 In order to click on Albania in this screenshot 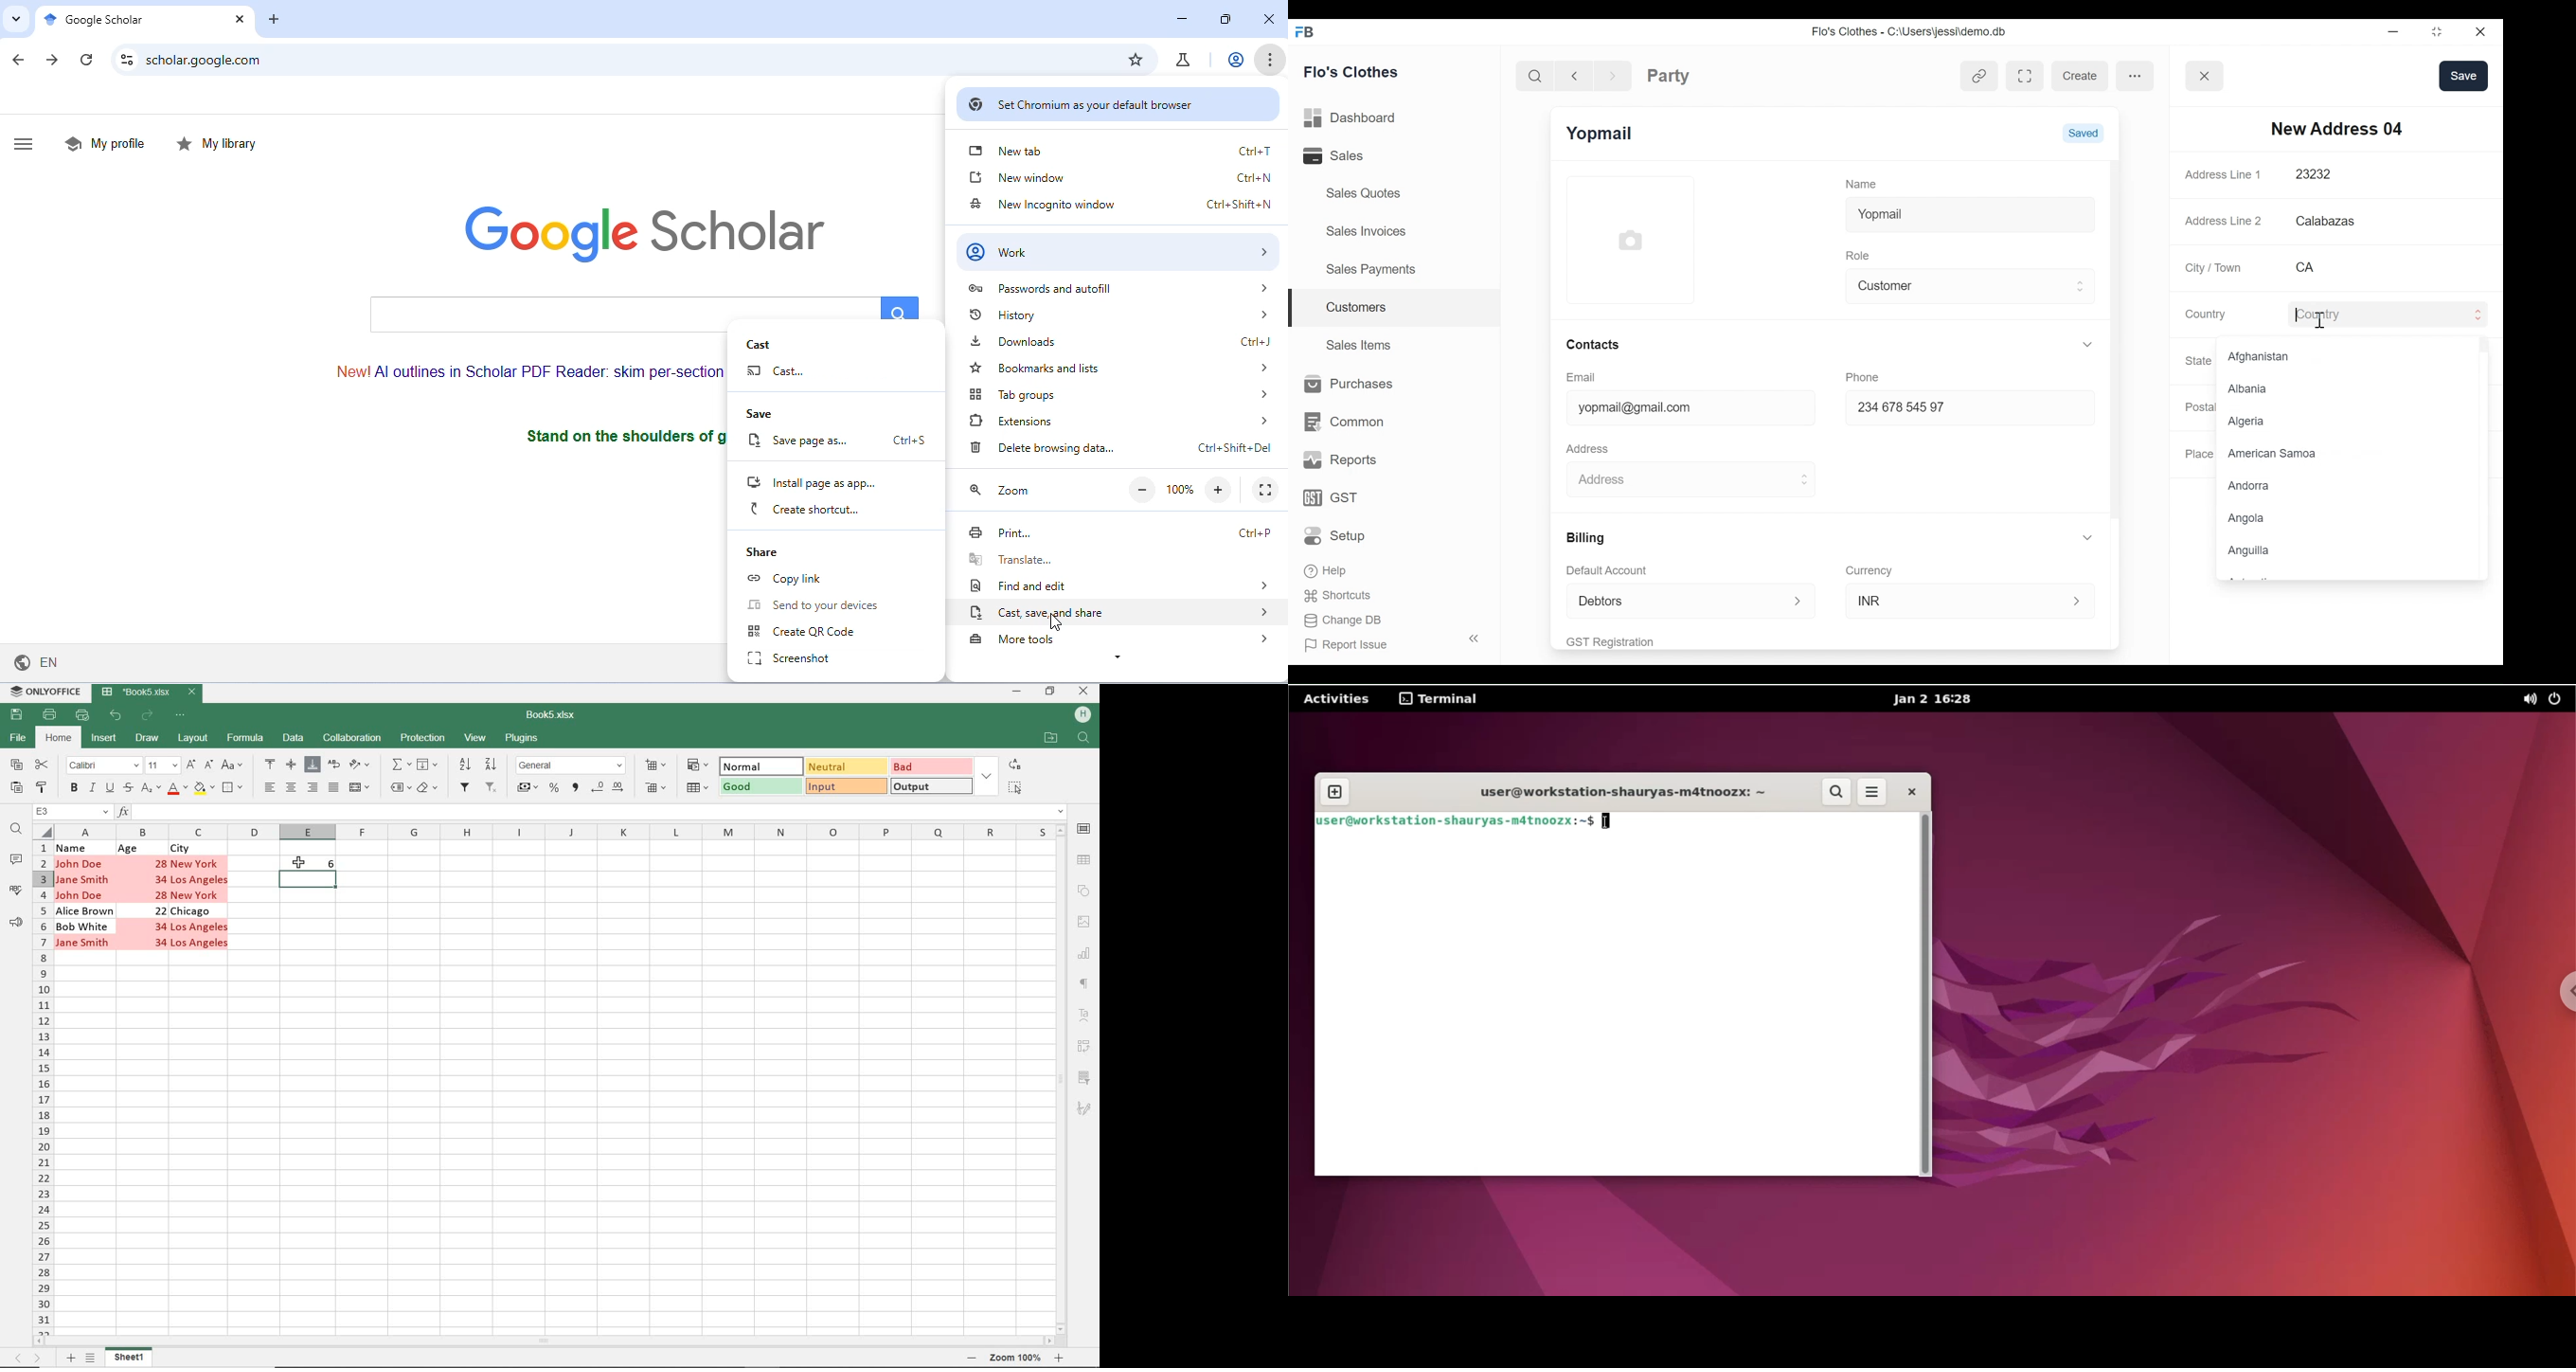, I will do `click(2250, 389)`.